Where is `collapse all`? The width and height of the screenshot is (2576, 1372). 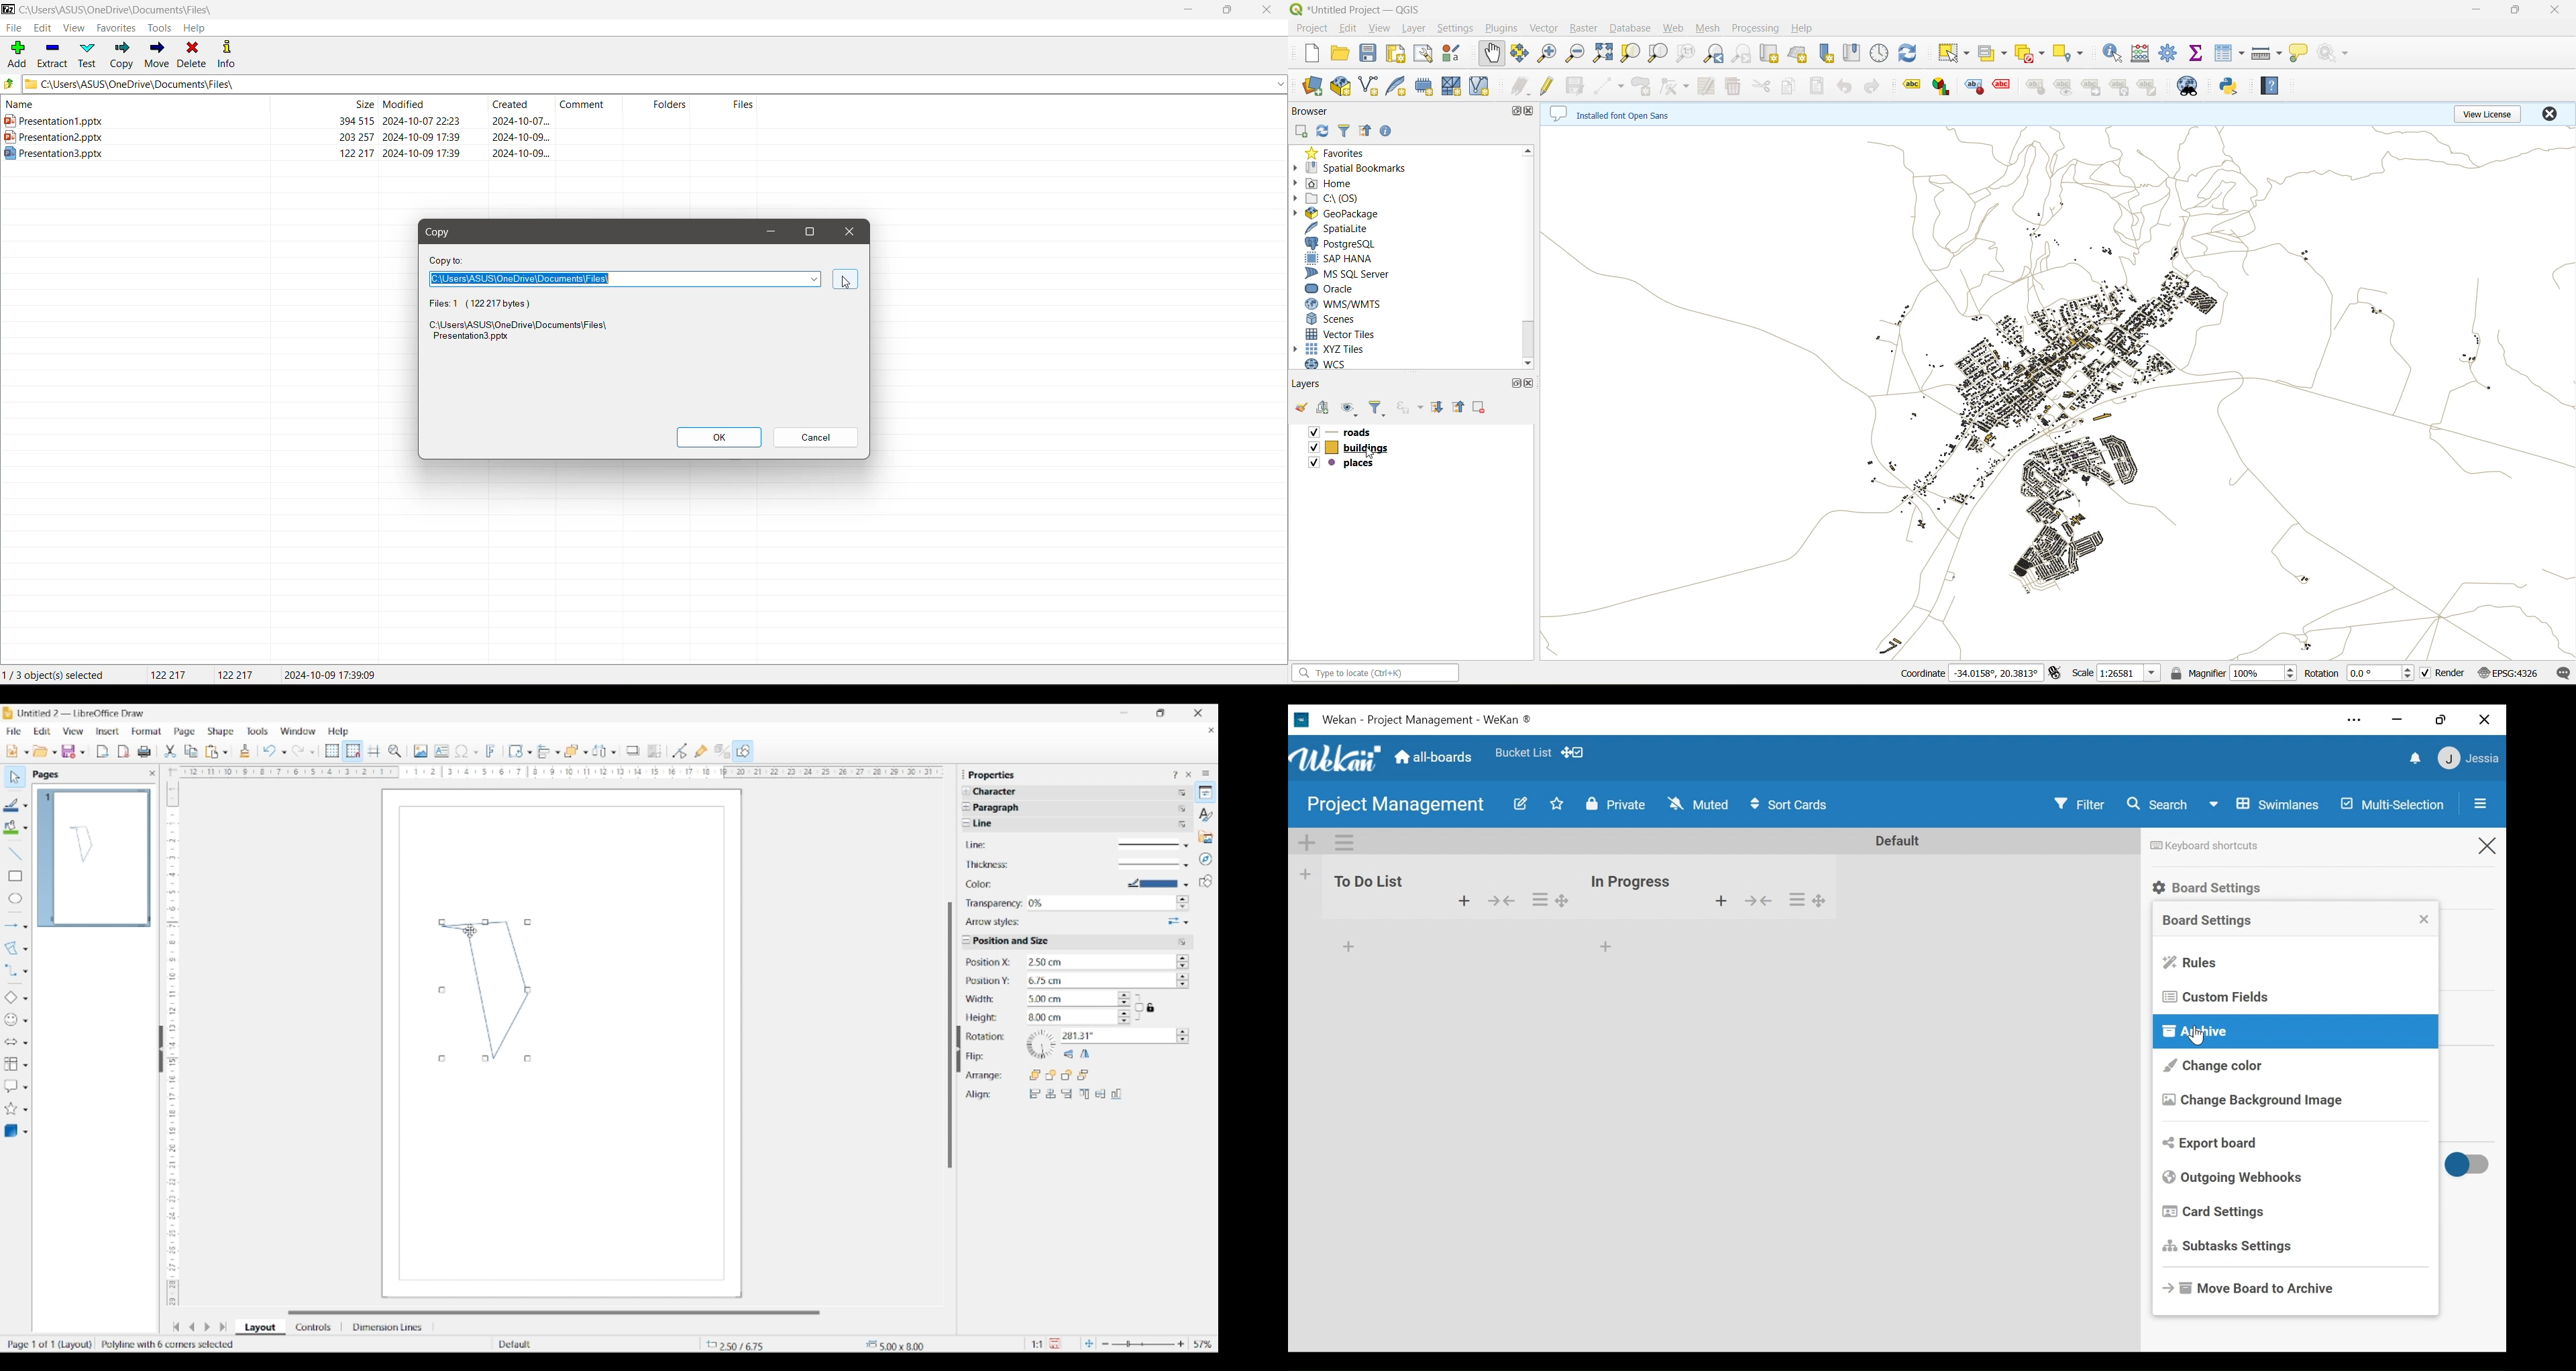
collapse all is located at coordinates (1458, 408).